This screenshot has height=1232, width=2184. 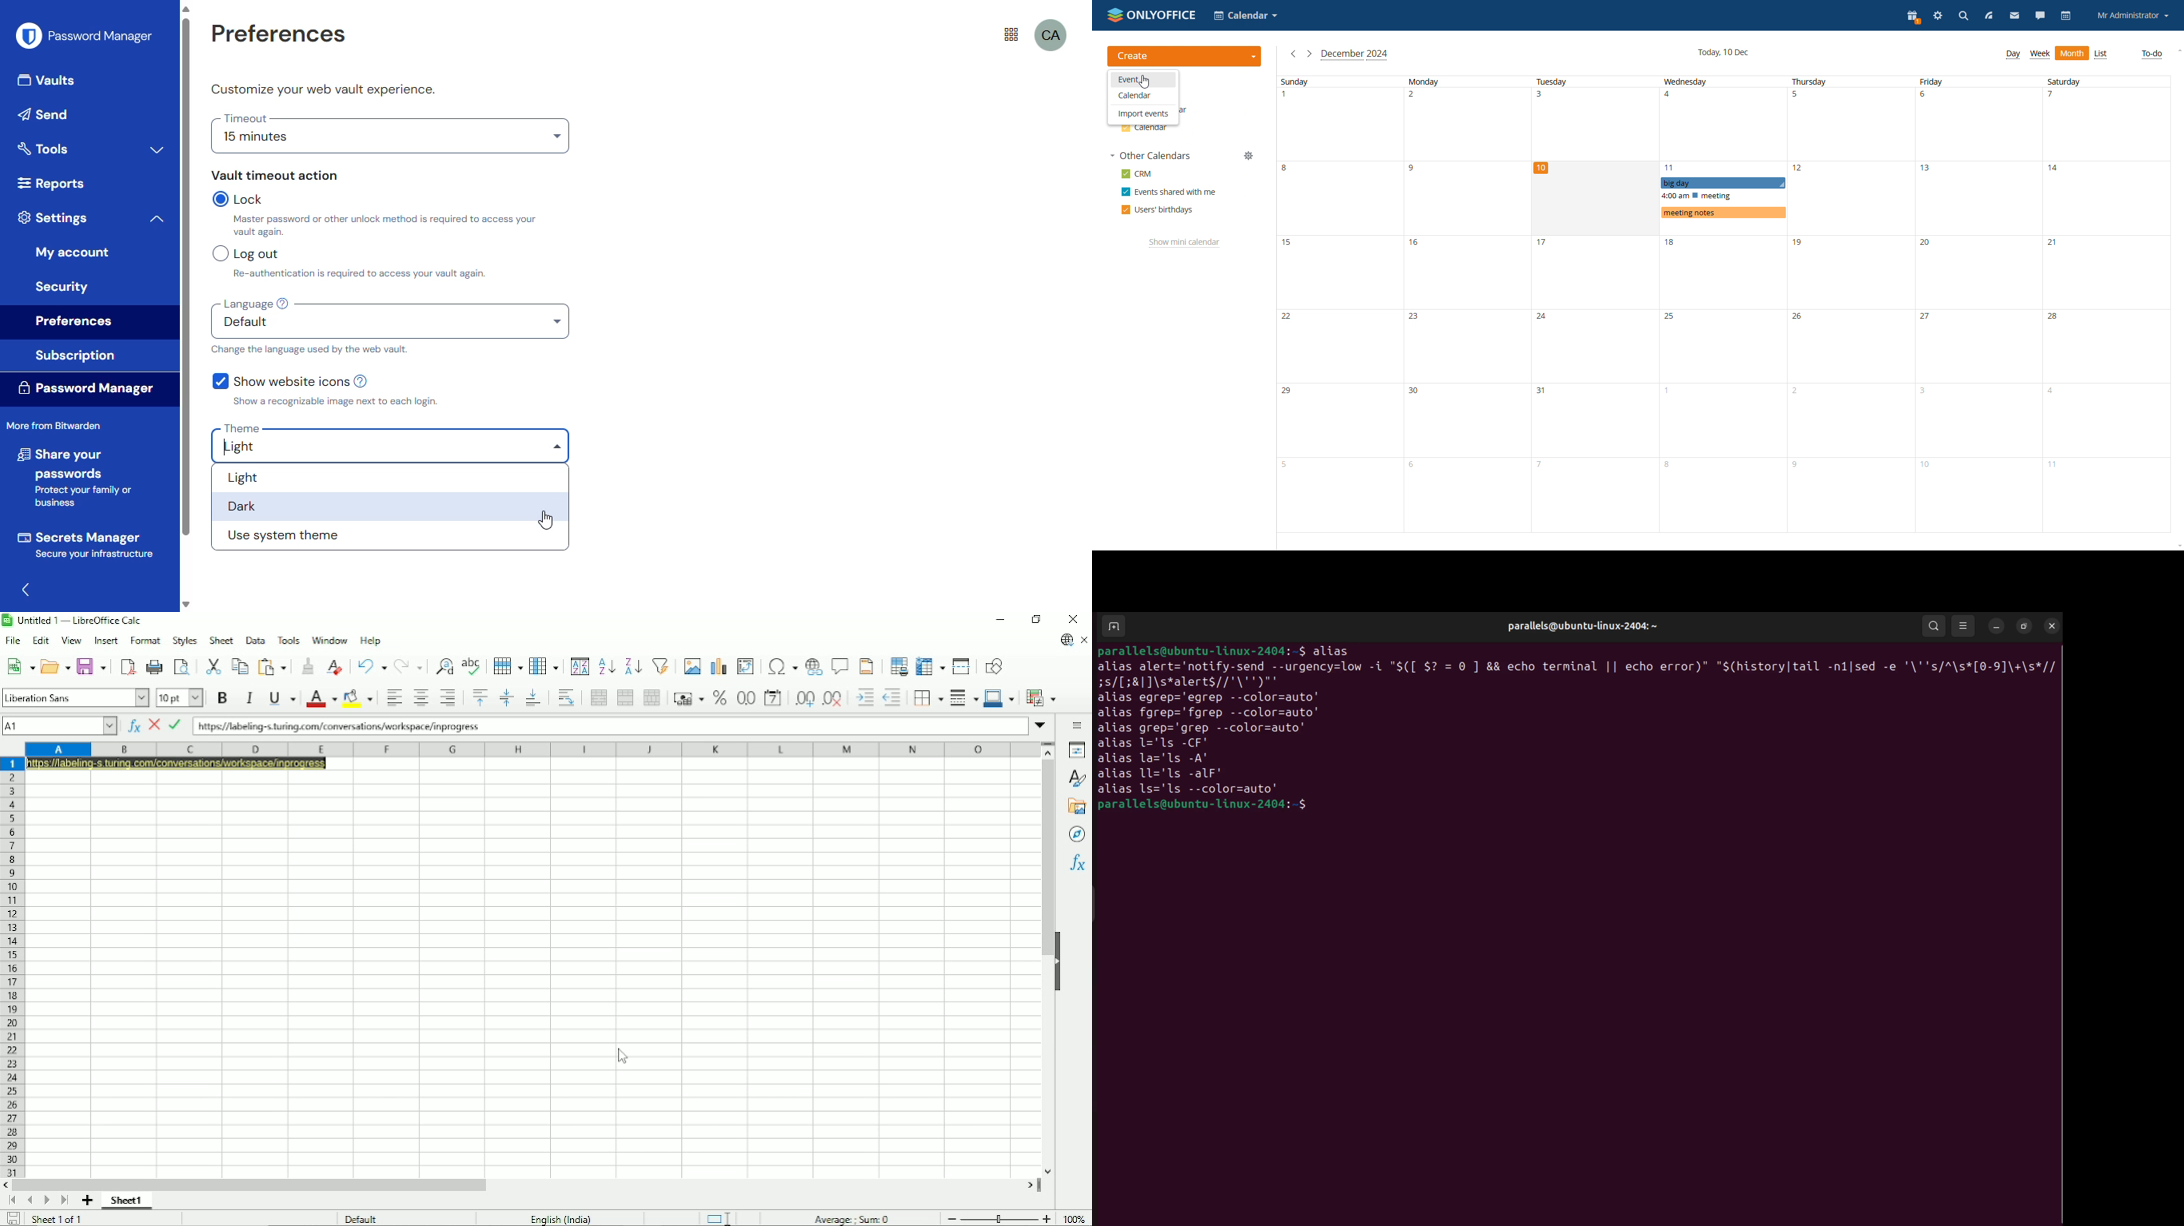 I want to click on Help, so click(x=370, y=640).